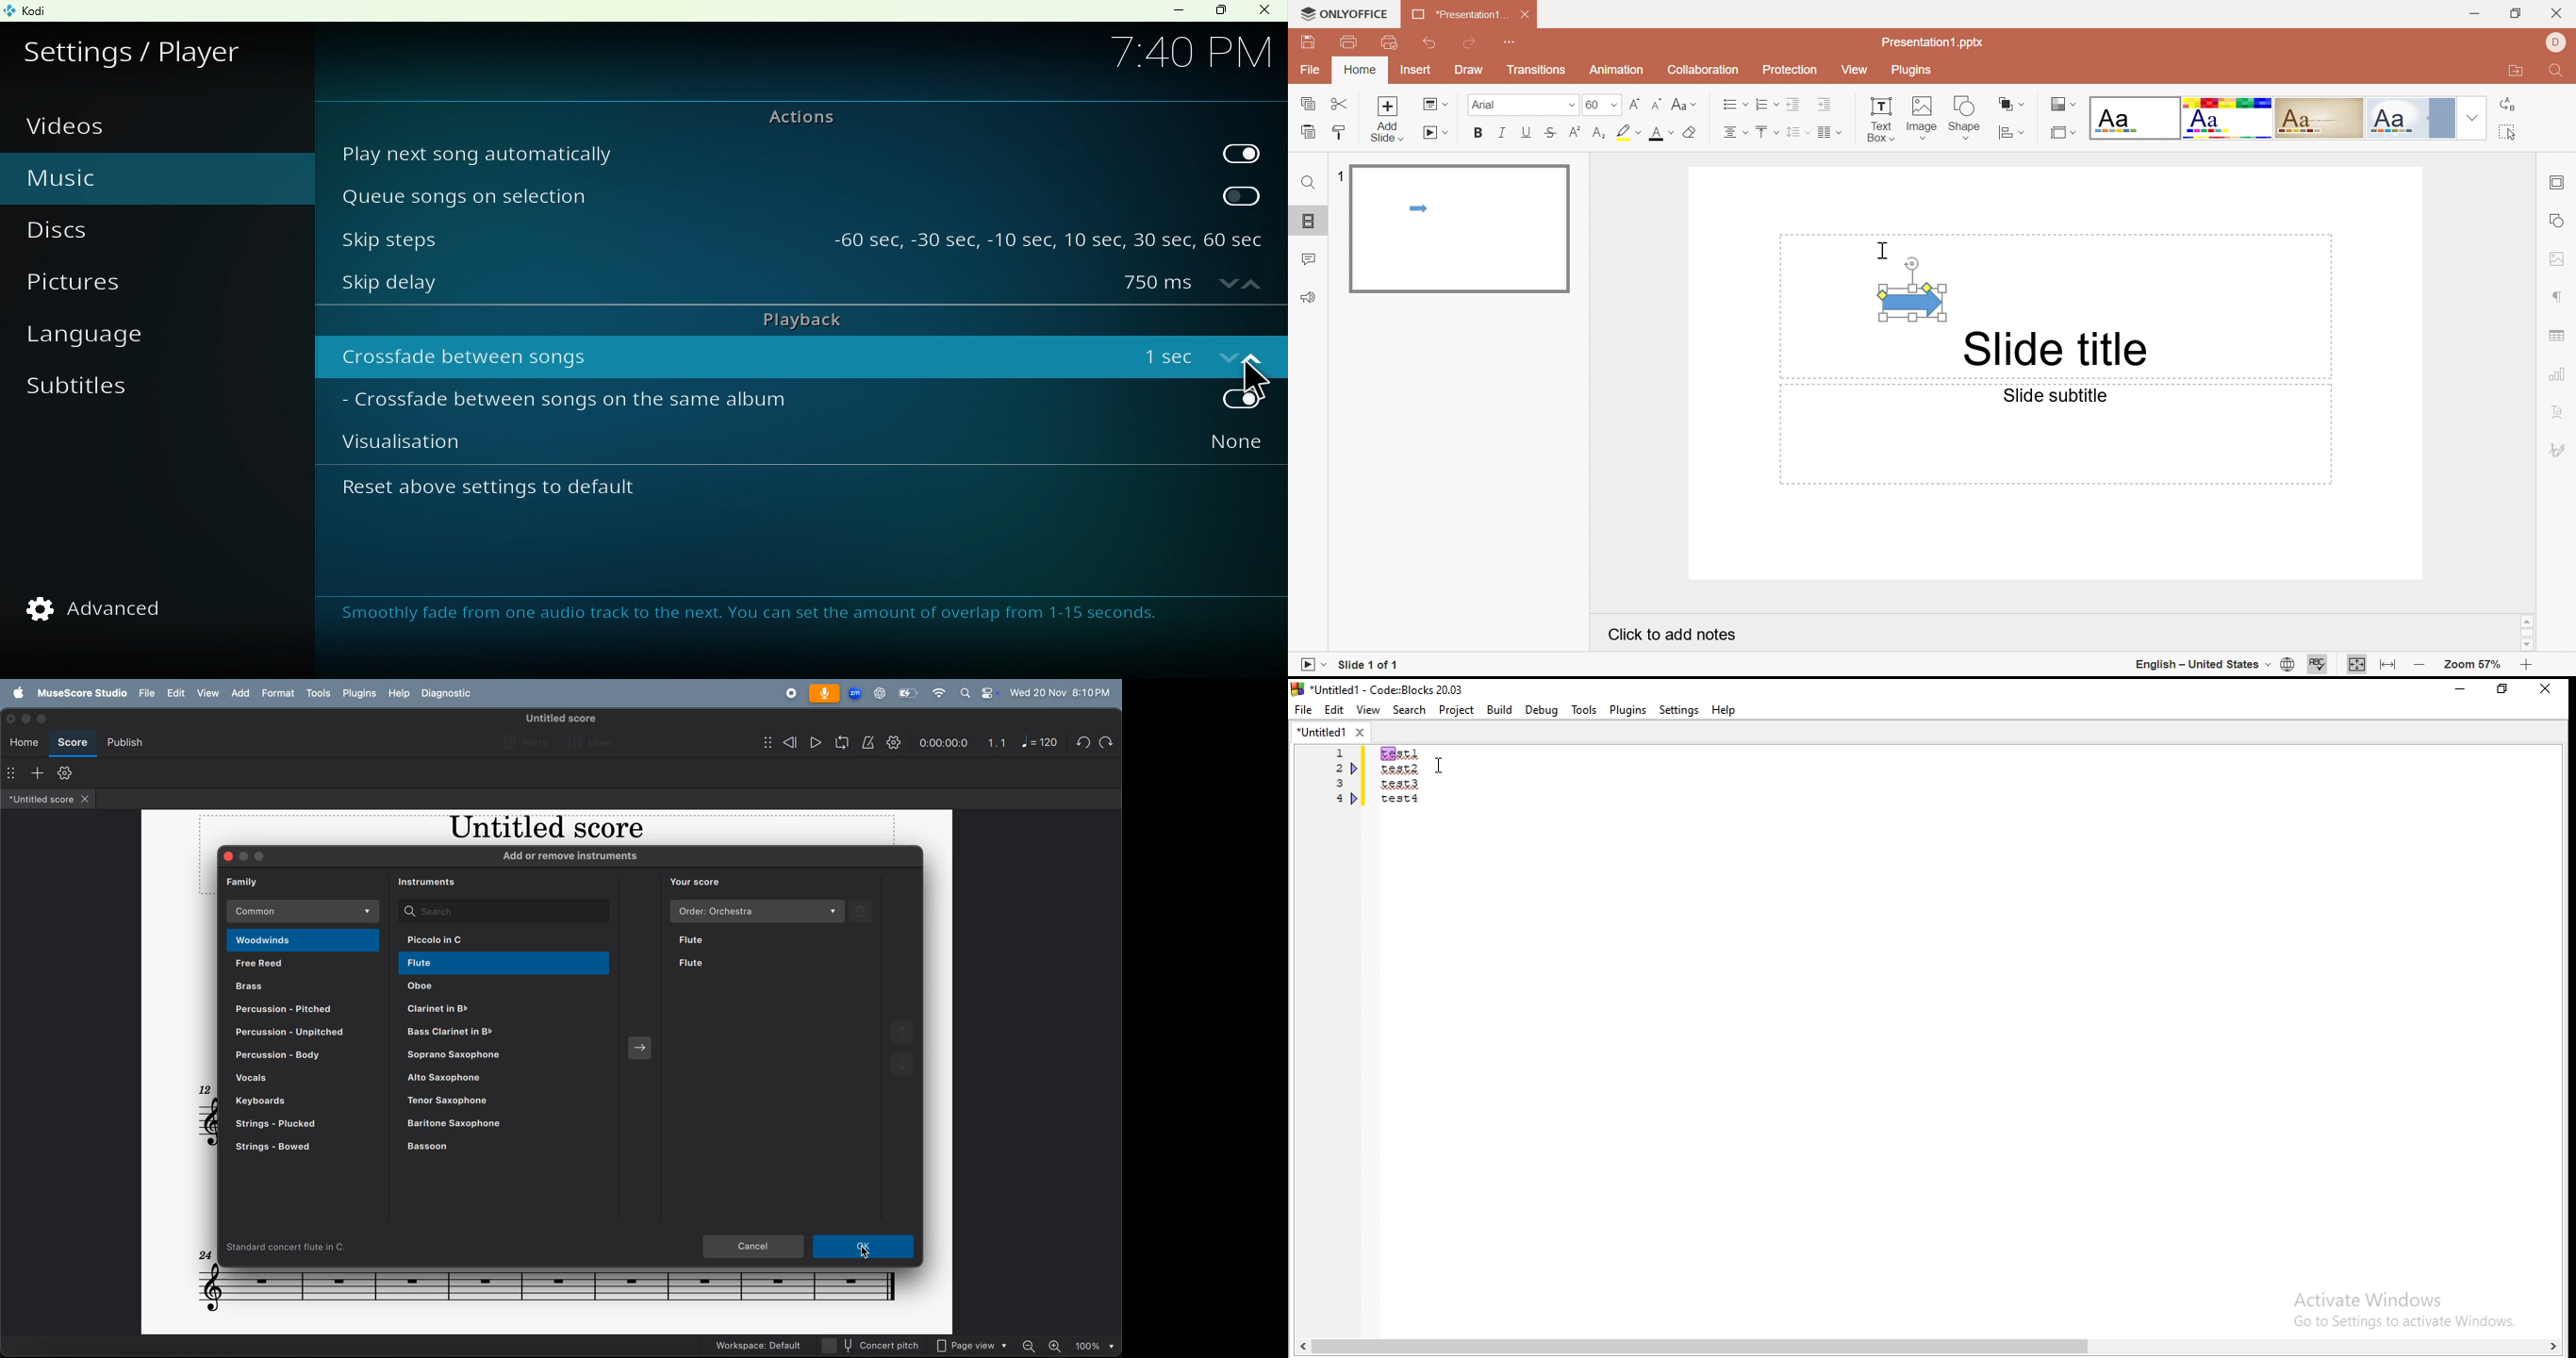 Image resolution: width=2576 pixels, height=1372 pixels. Describe the element at coordinates (1931, 42) in the screenshot. I see `Presentation1.pptx` at that location.